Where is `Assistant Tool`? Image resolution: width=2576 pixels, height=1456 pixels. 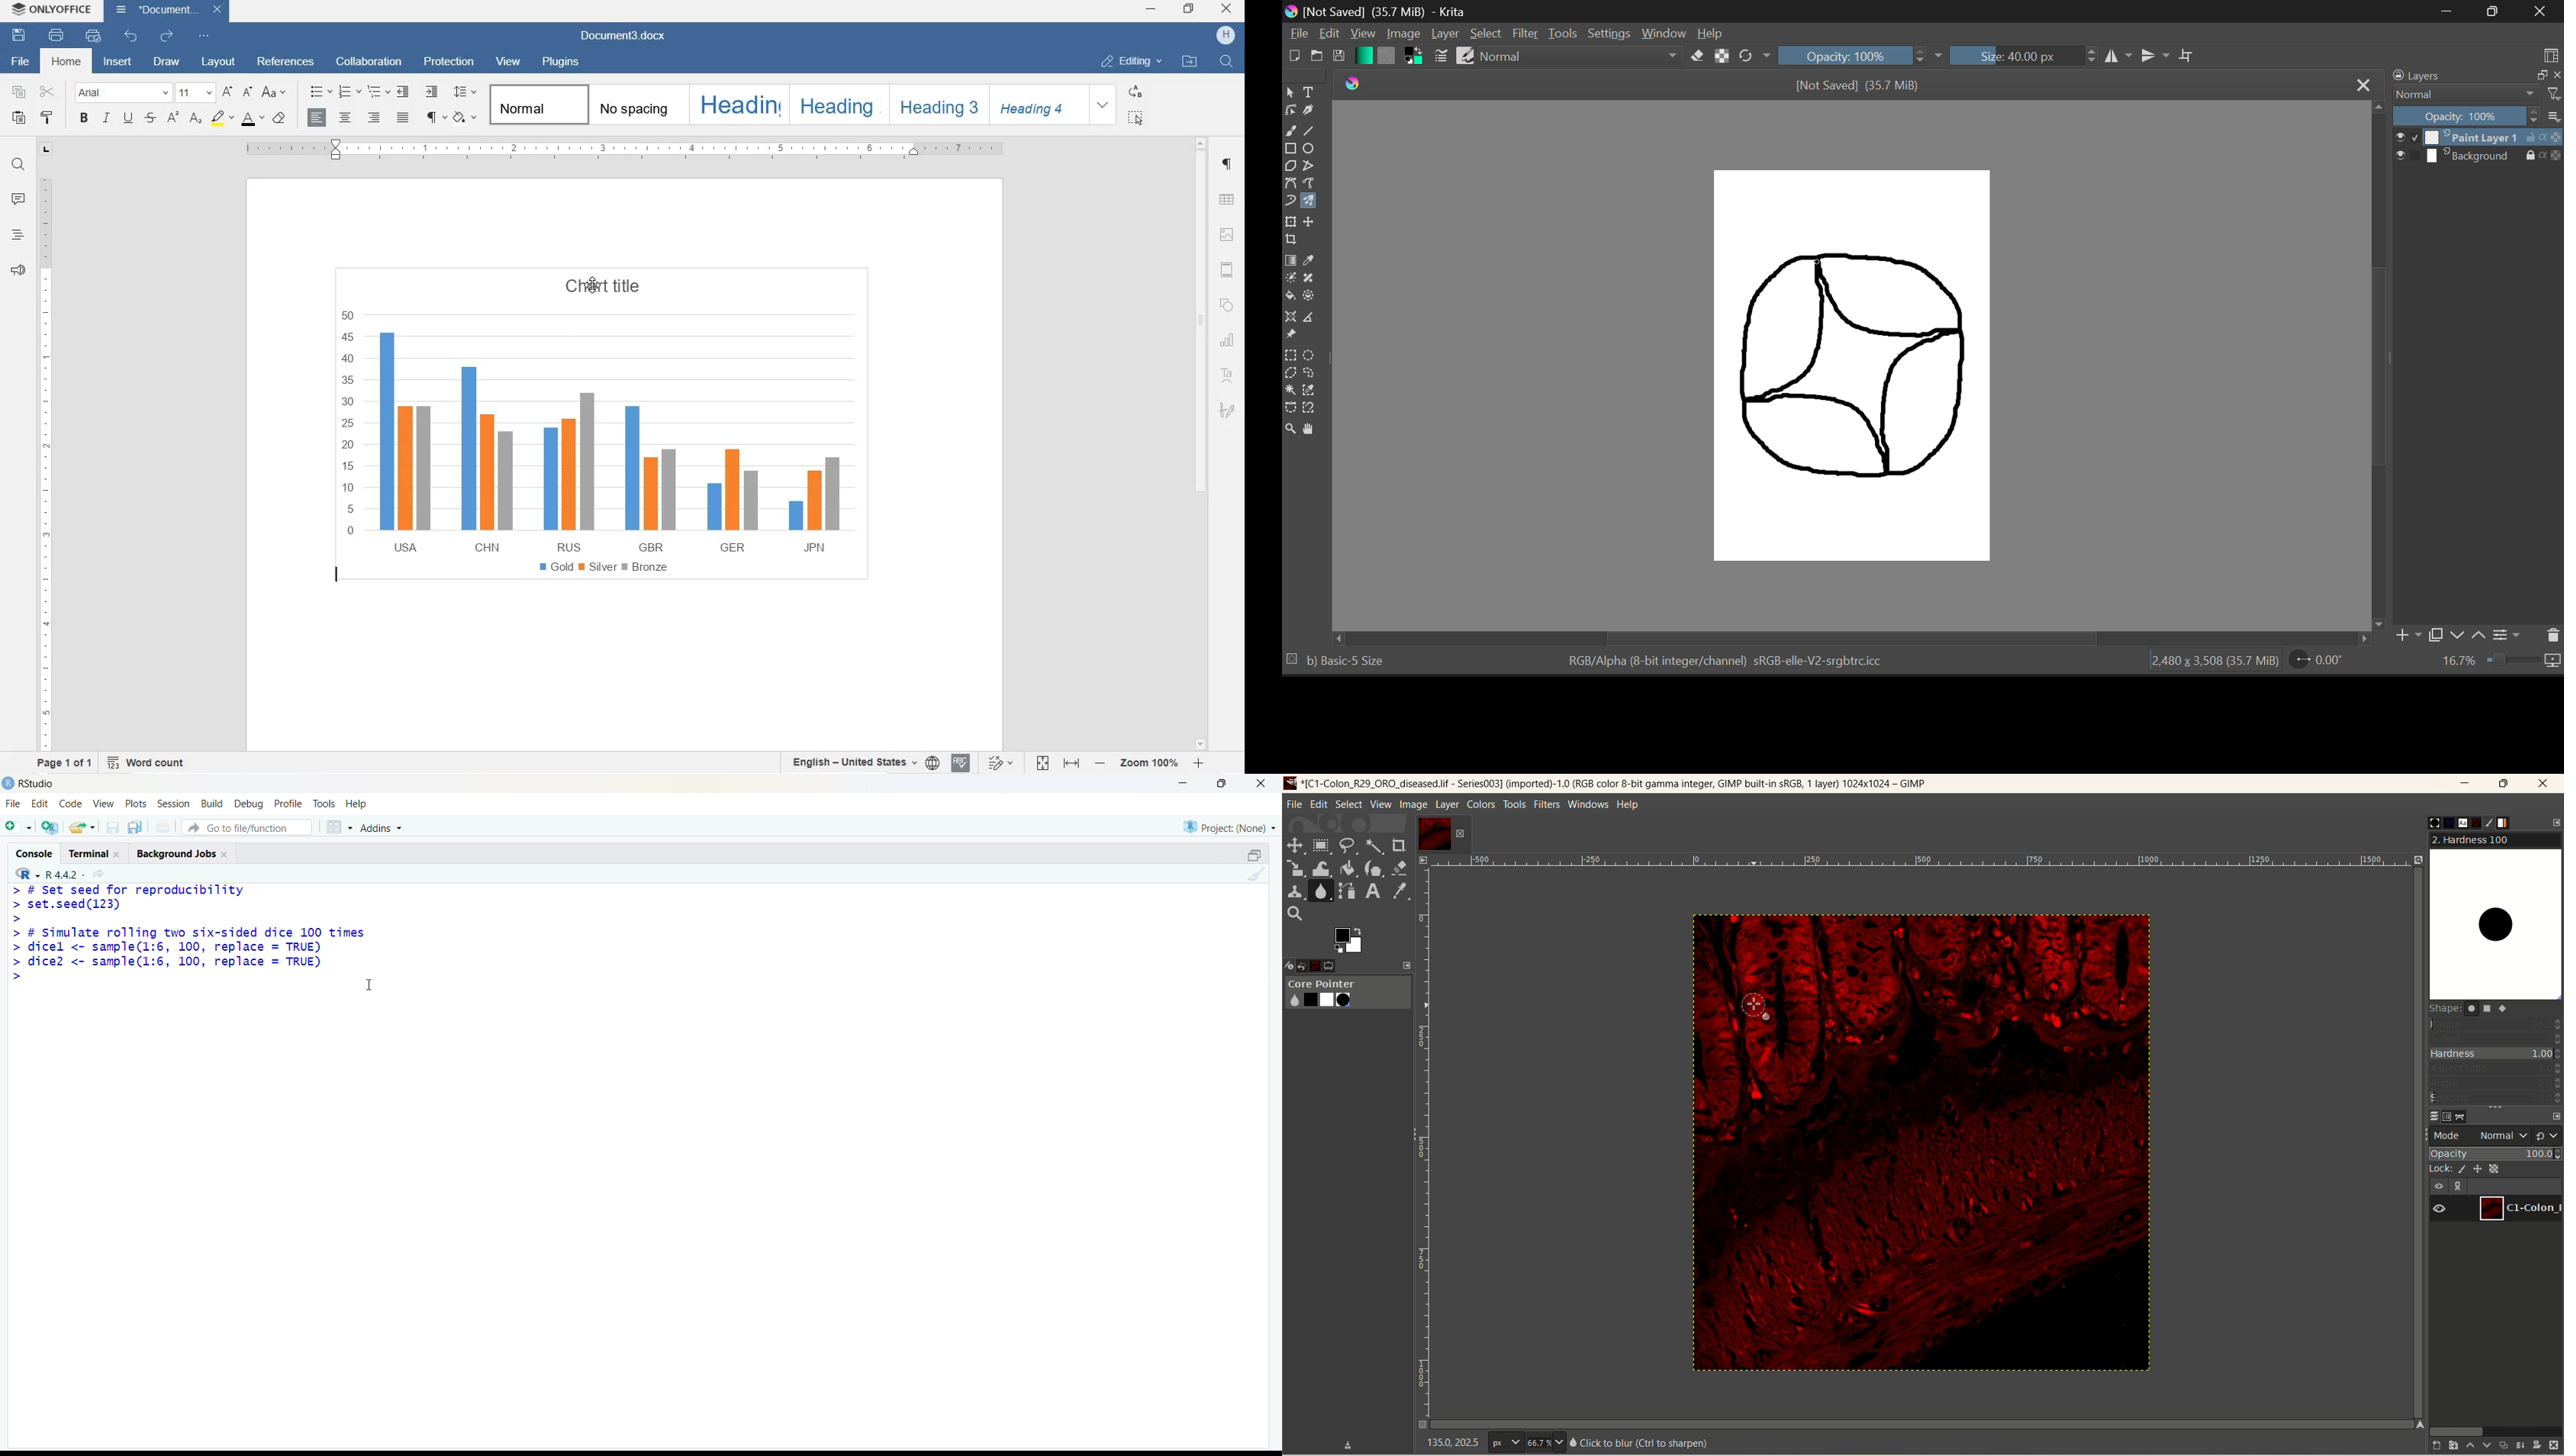
Assistant Tool is located at coordinates (1290, 317).